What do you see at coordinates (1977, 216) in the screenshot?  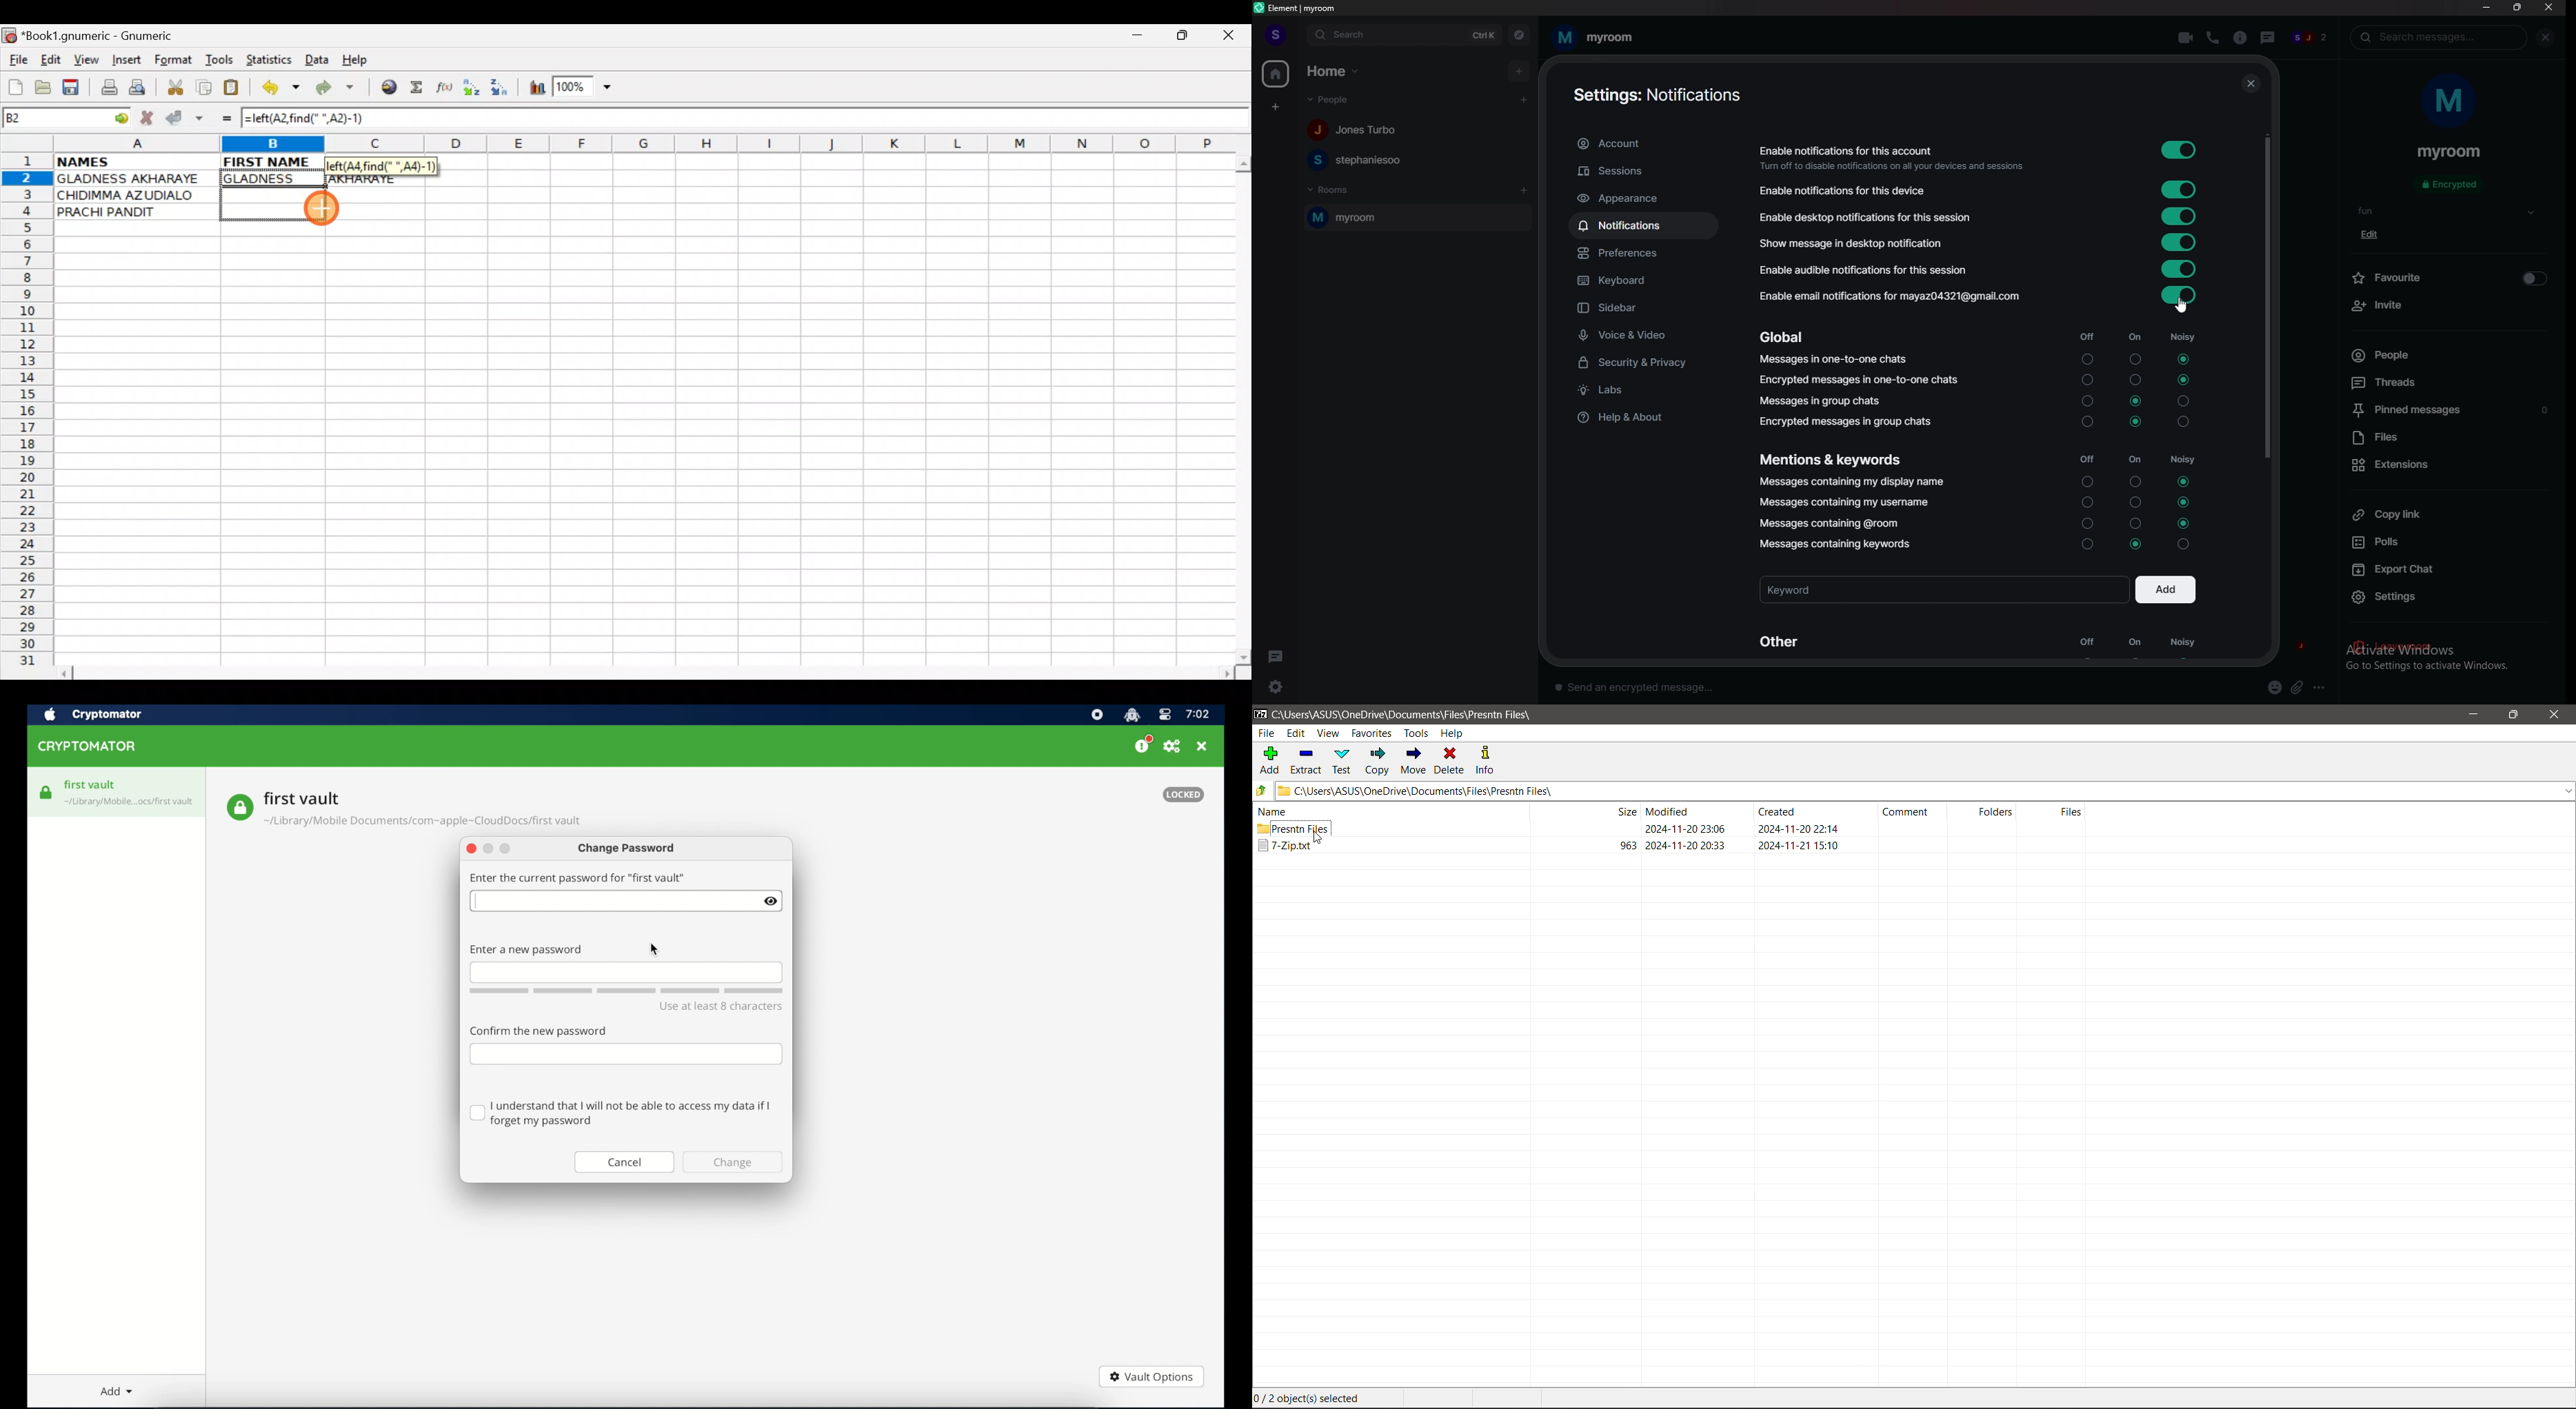 I see `notifications for this session` at bounding box center [1977, 216].